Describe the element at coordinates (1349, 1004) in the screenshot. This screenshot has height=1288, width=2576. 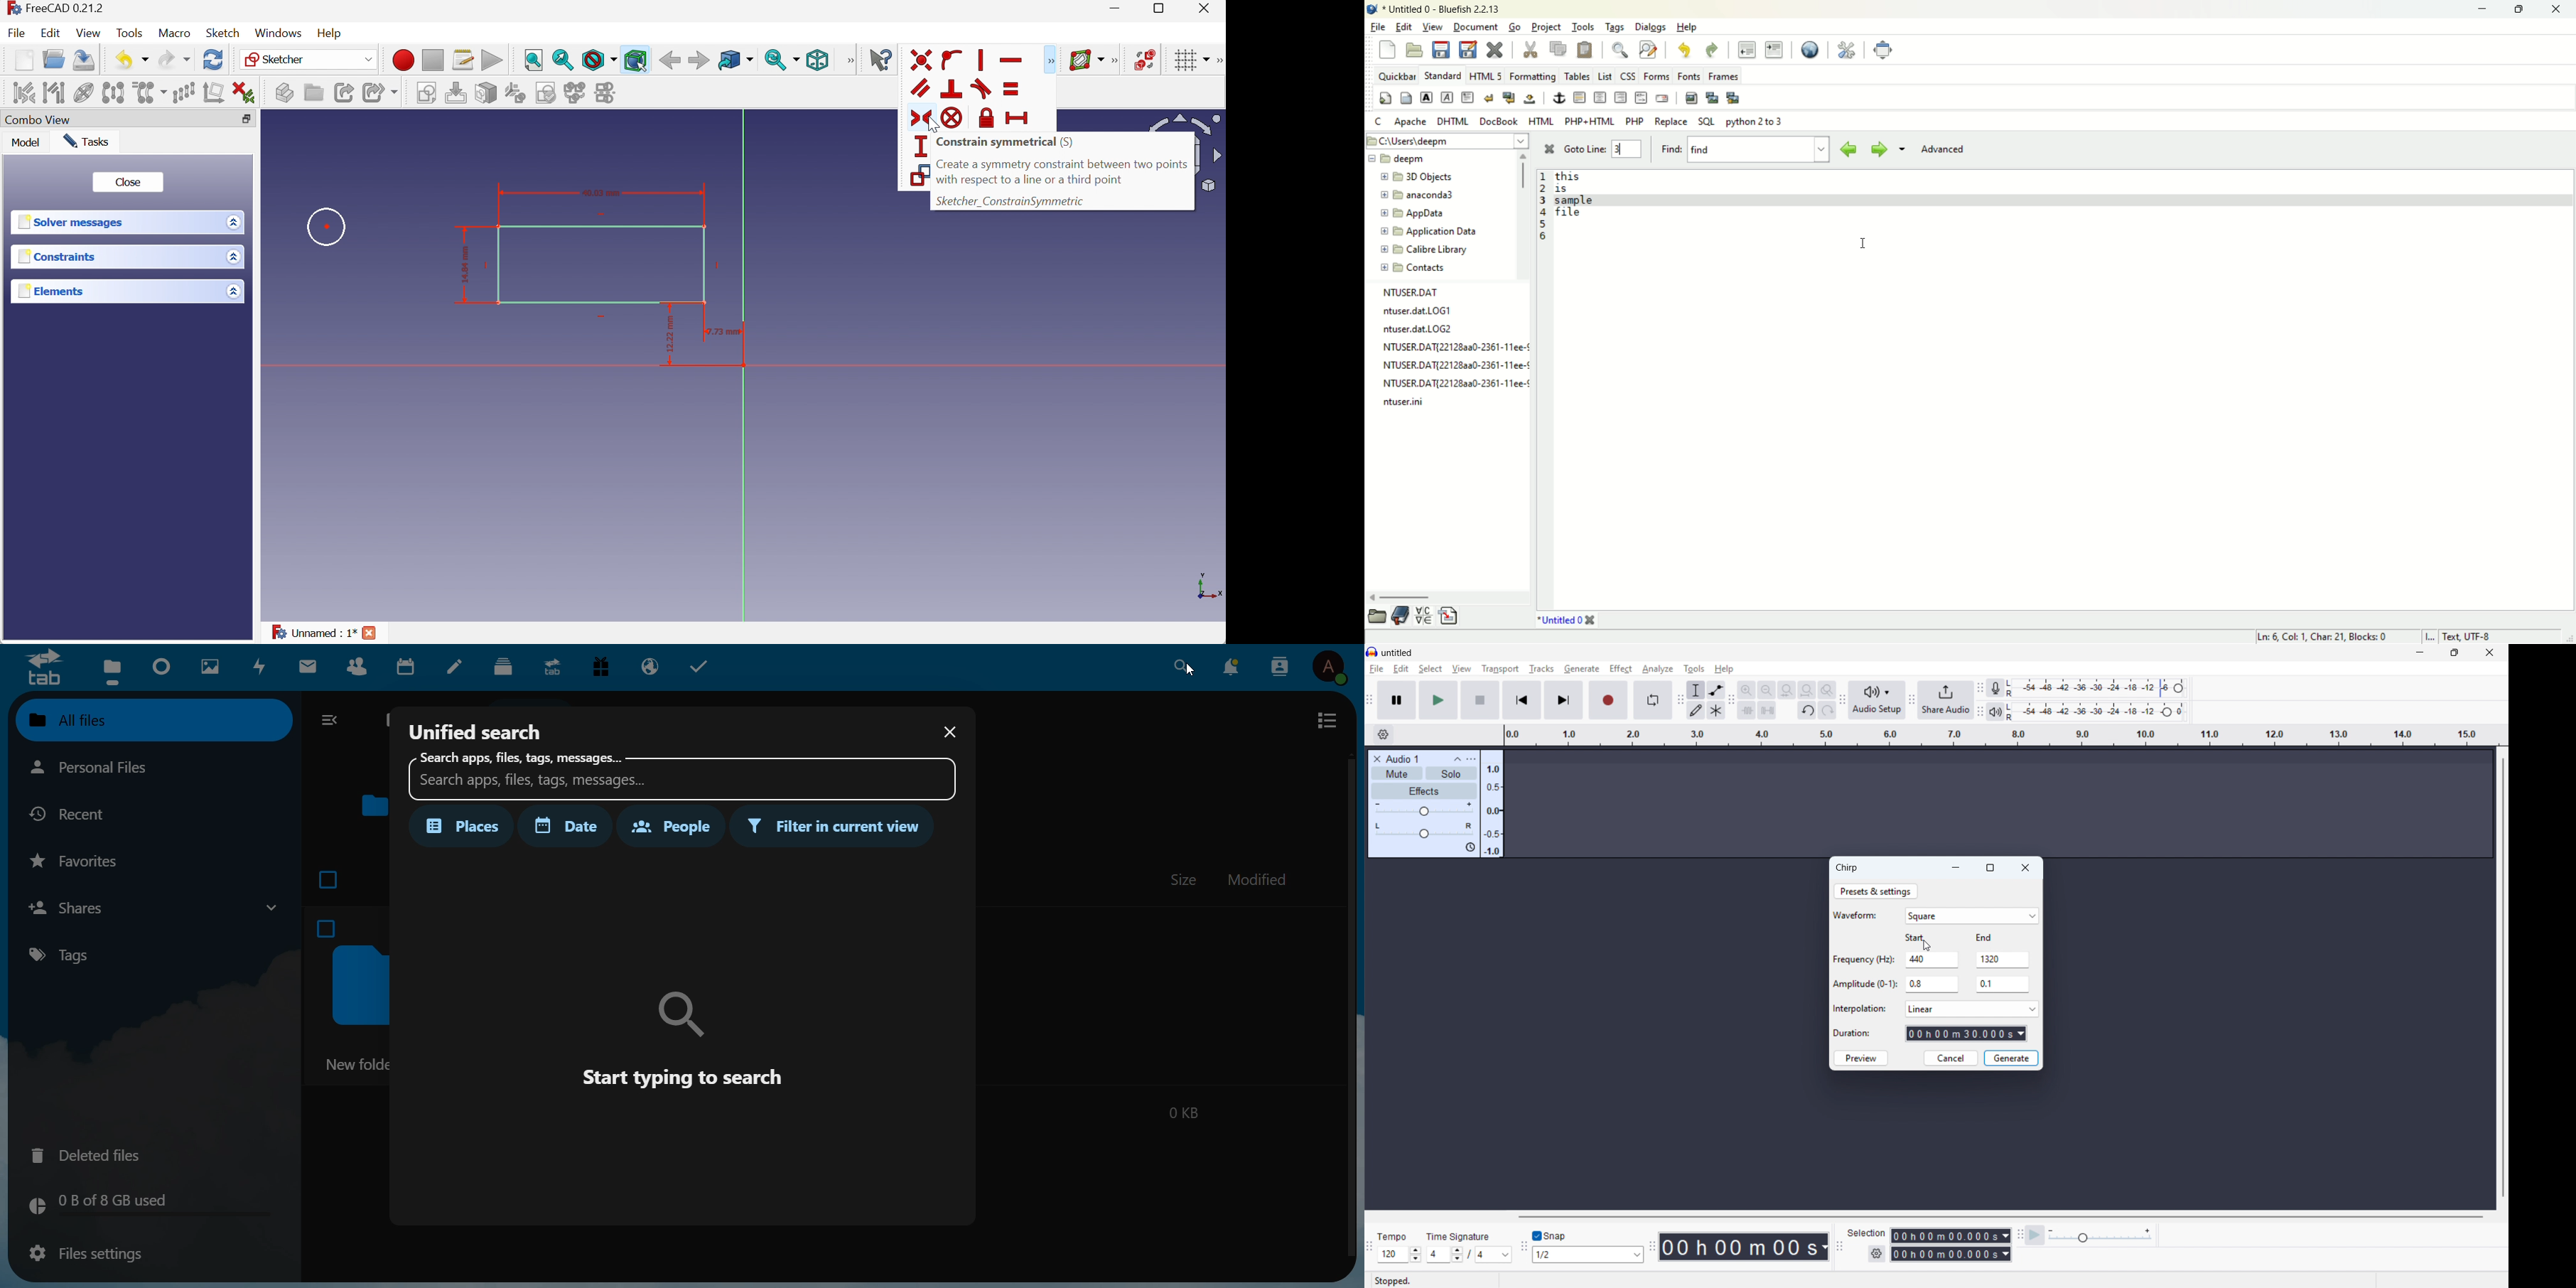
I see `scroll bar` at that location.